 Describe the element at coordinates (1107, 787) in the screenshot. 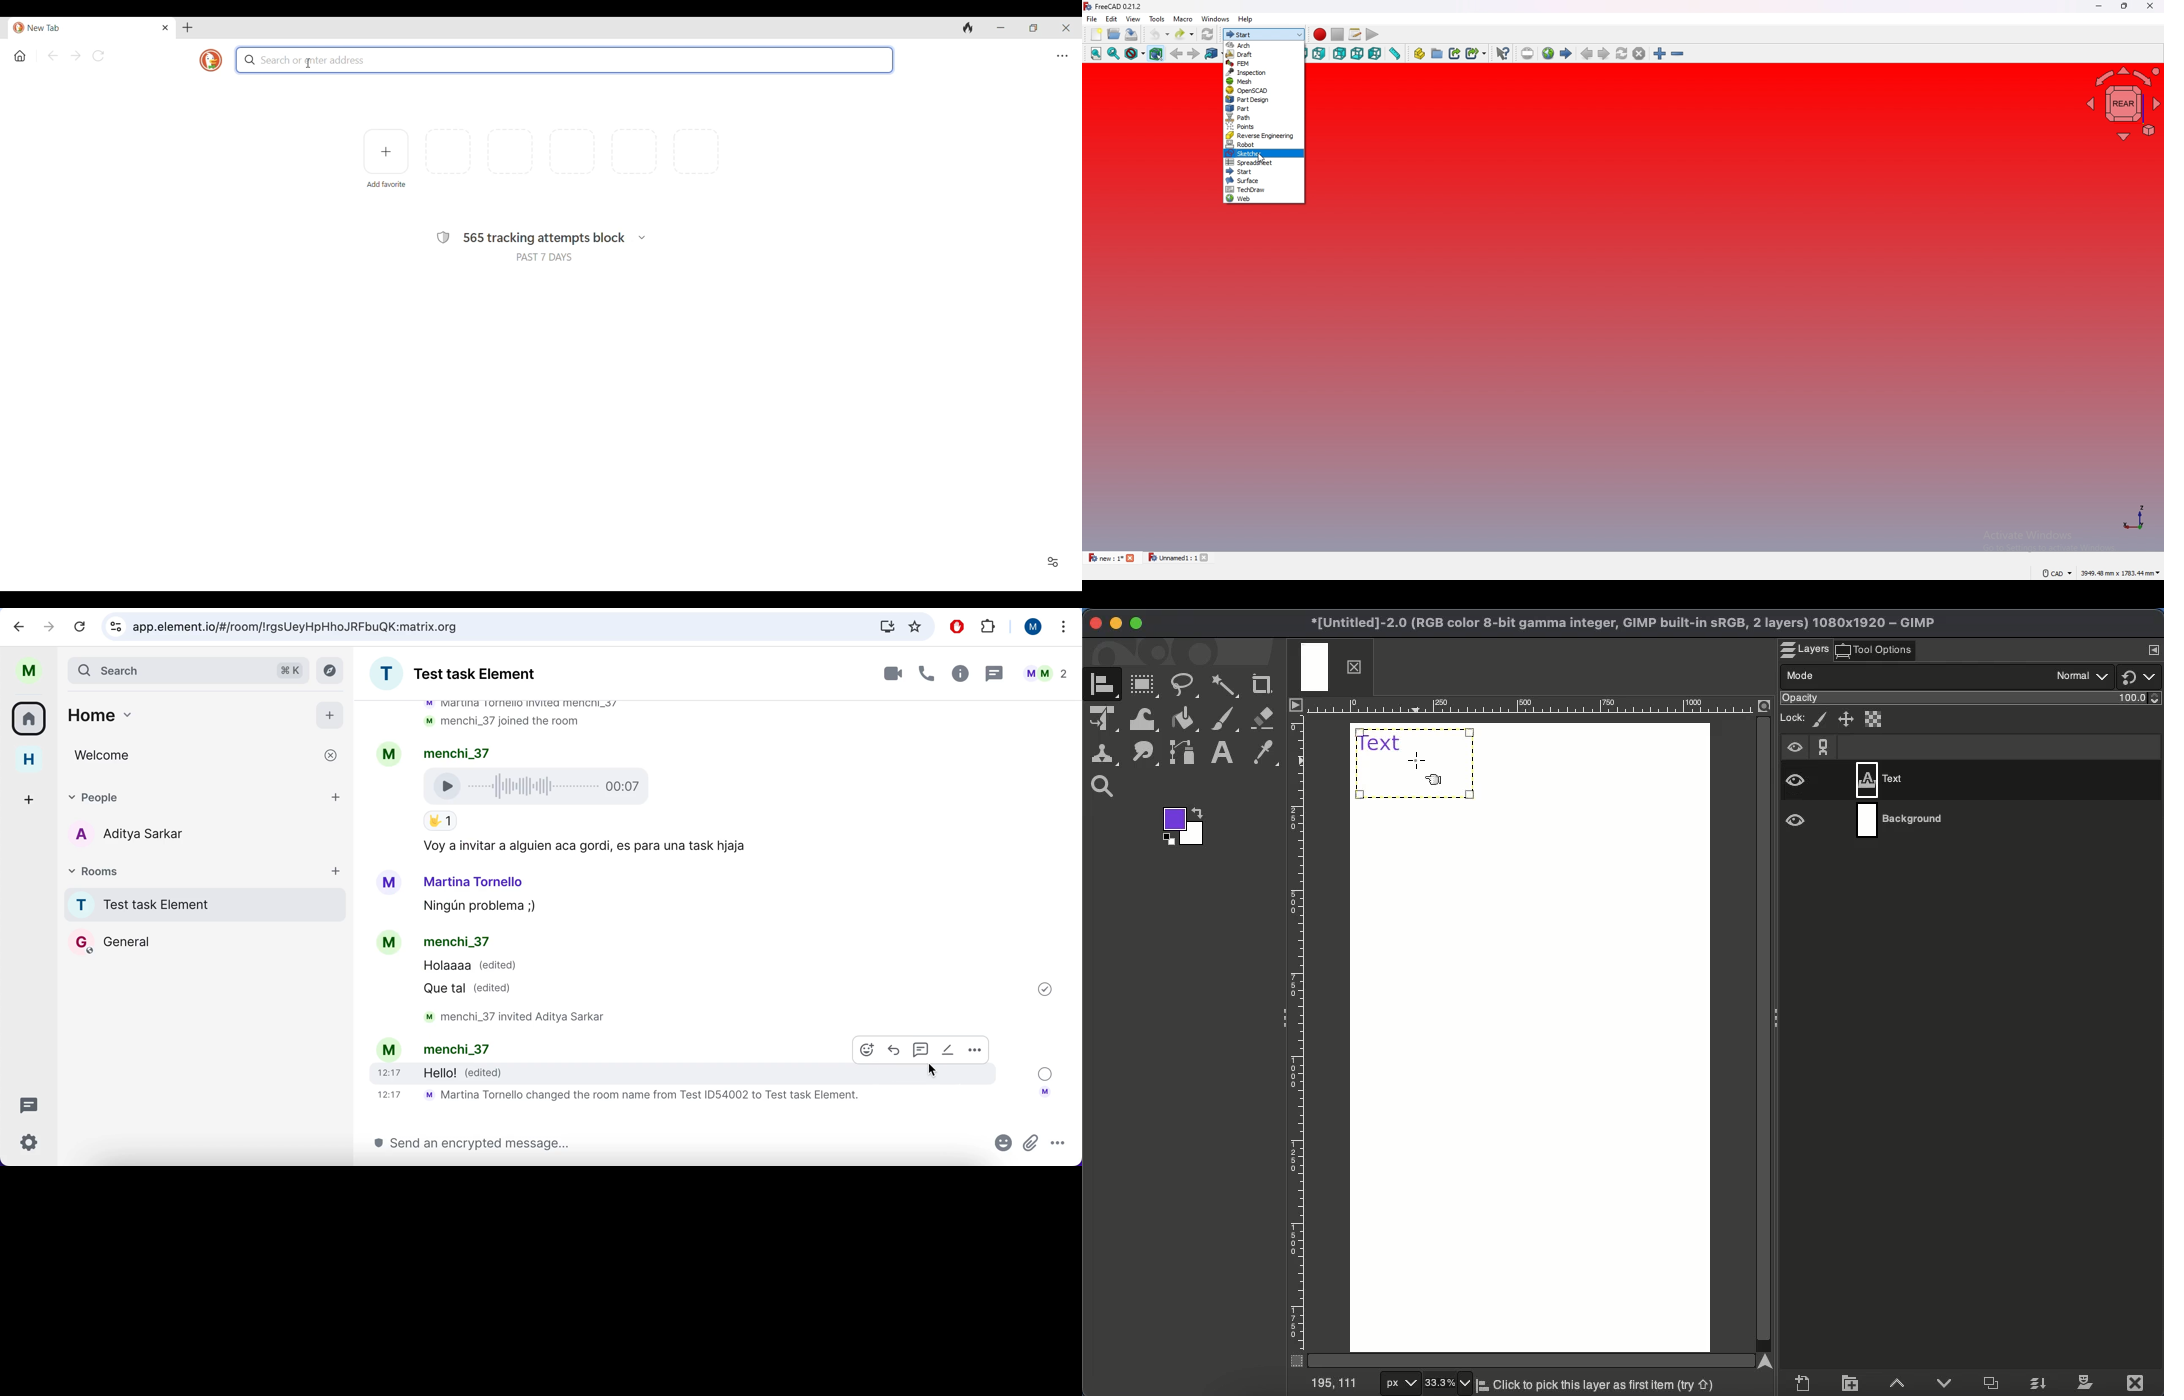

I see `Zoom` at that location.